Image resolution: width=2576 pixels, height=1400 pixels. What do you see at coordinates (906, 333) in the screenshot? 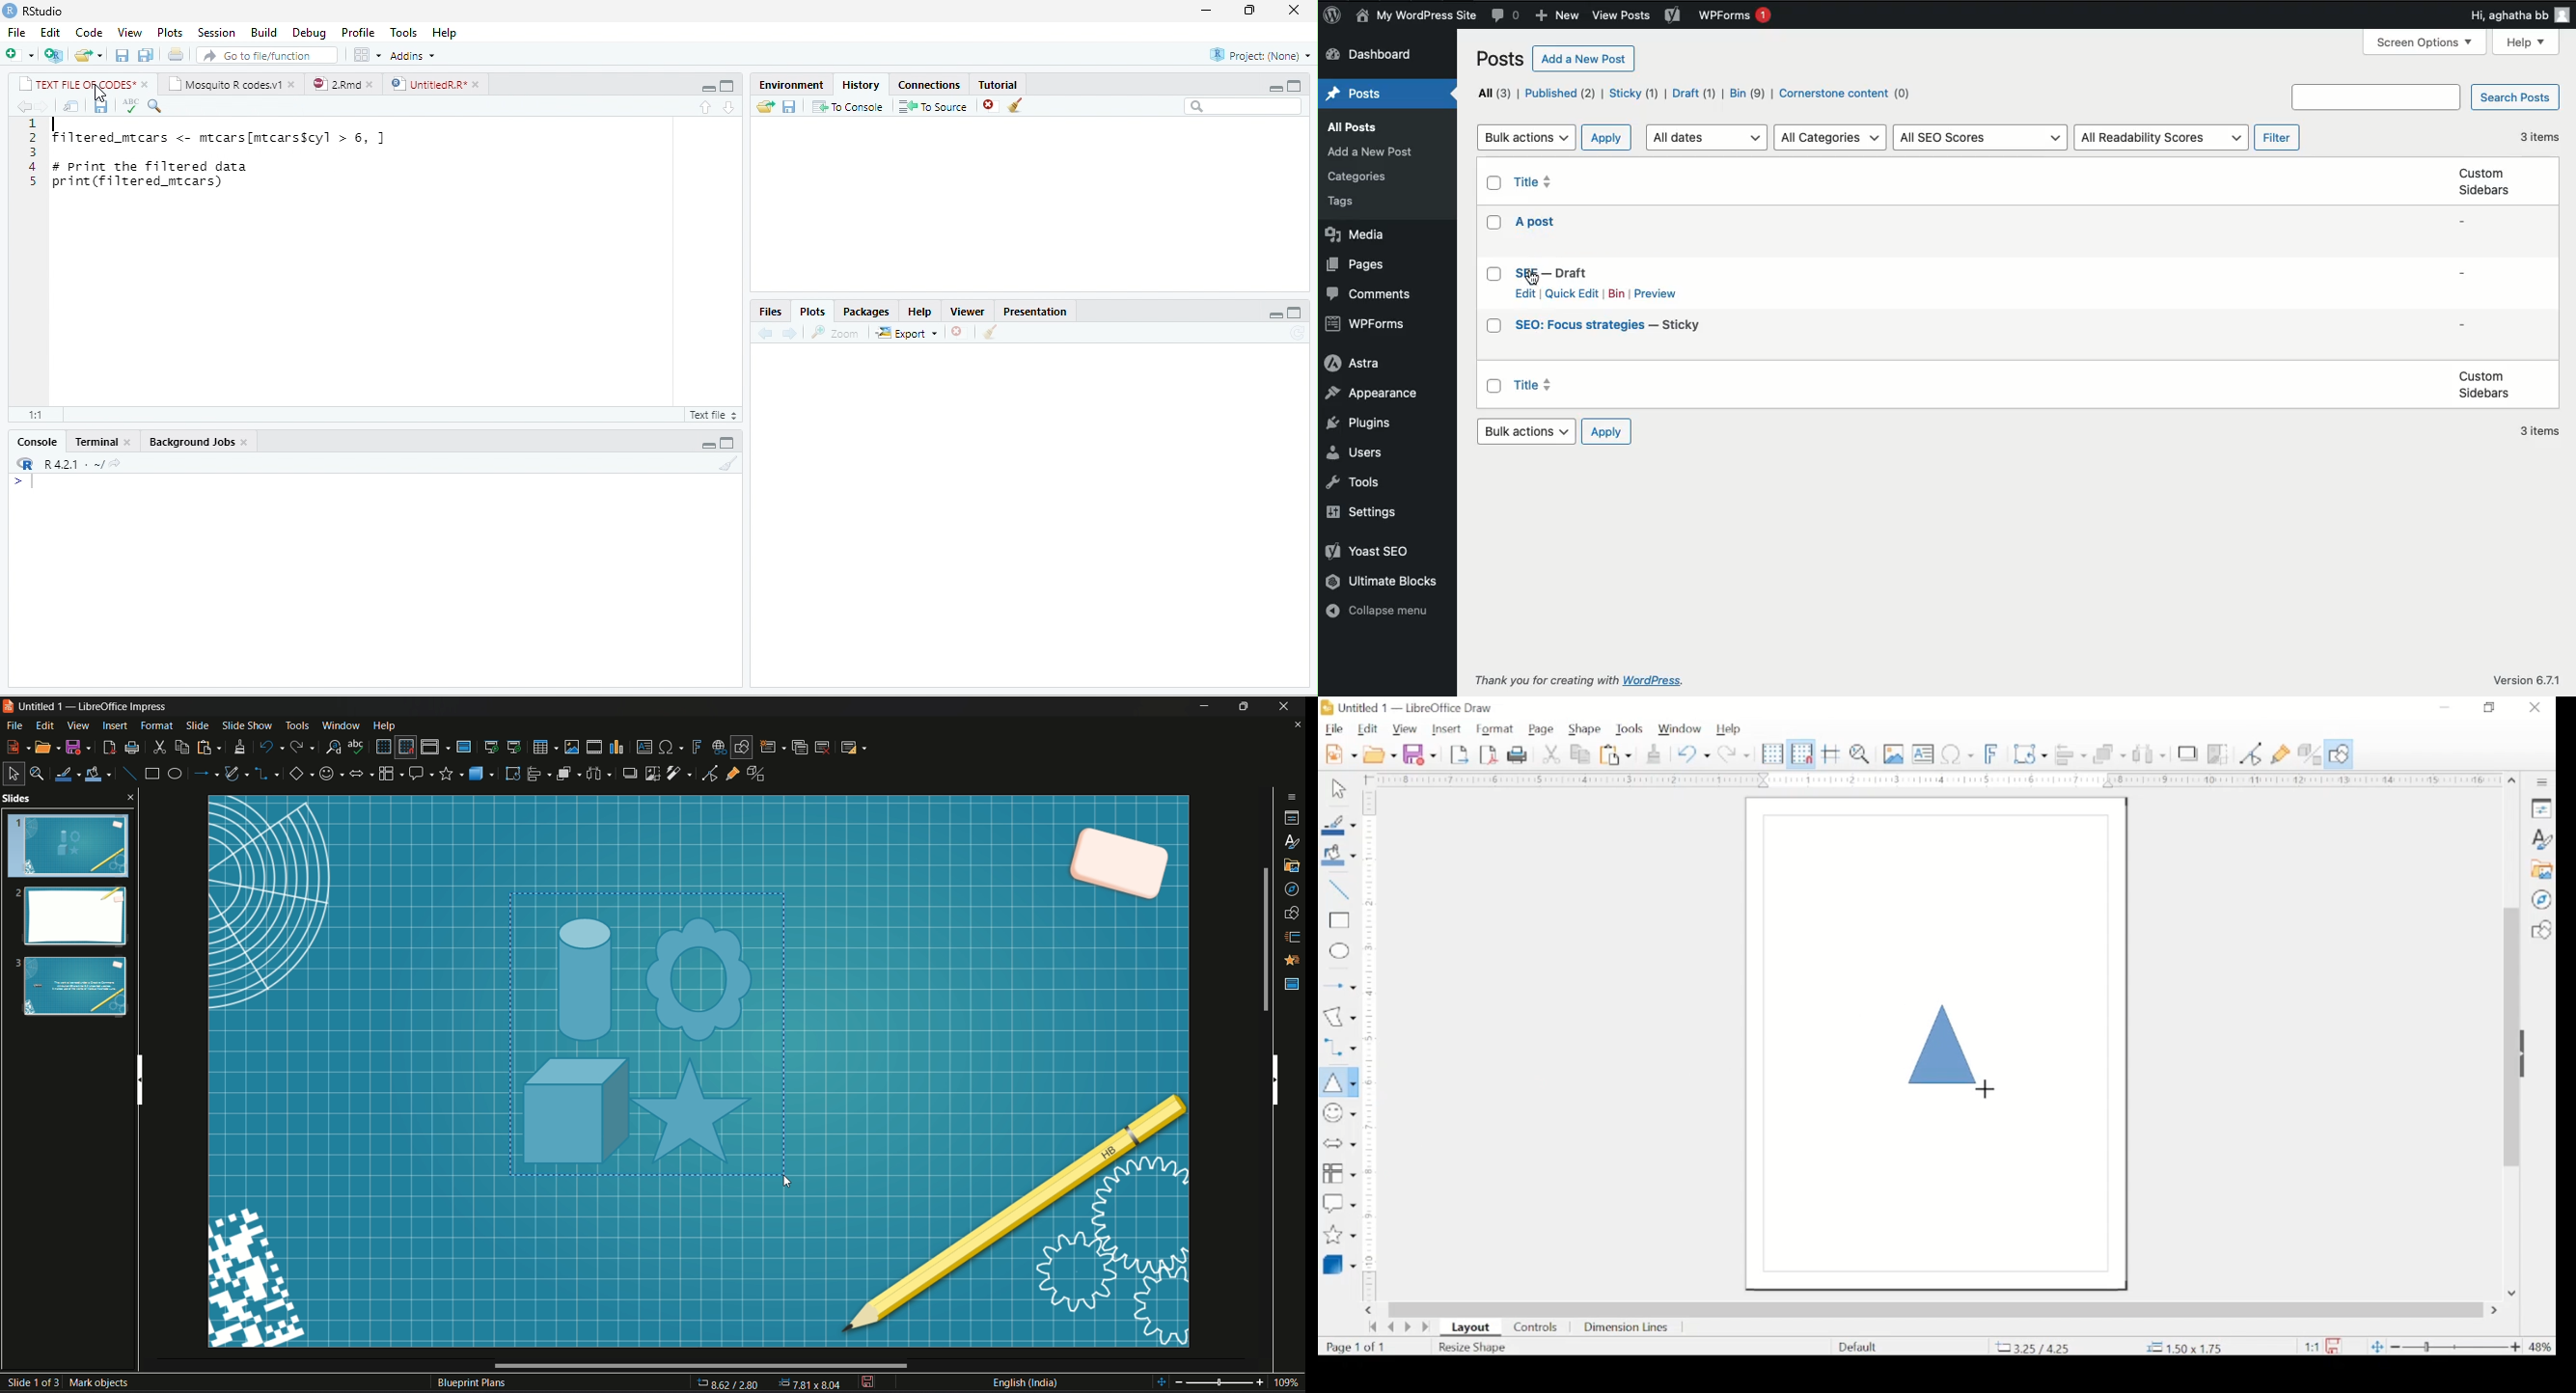
I see `Export` at bounding box center [906, 333].